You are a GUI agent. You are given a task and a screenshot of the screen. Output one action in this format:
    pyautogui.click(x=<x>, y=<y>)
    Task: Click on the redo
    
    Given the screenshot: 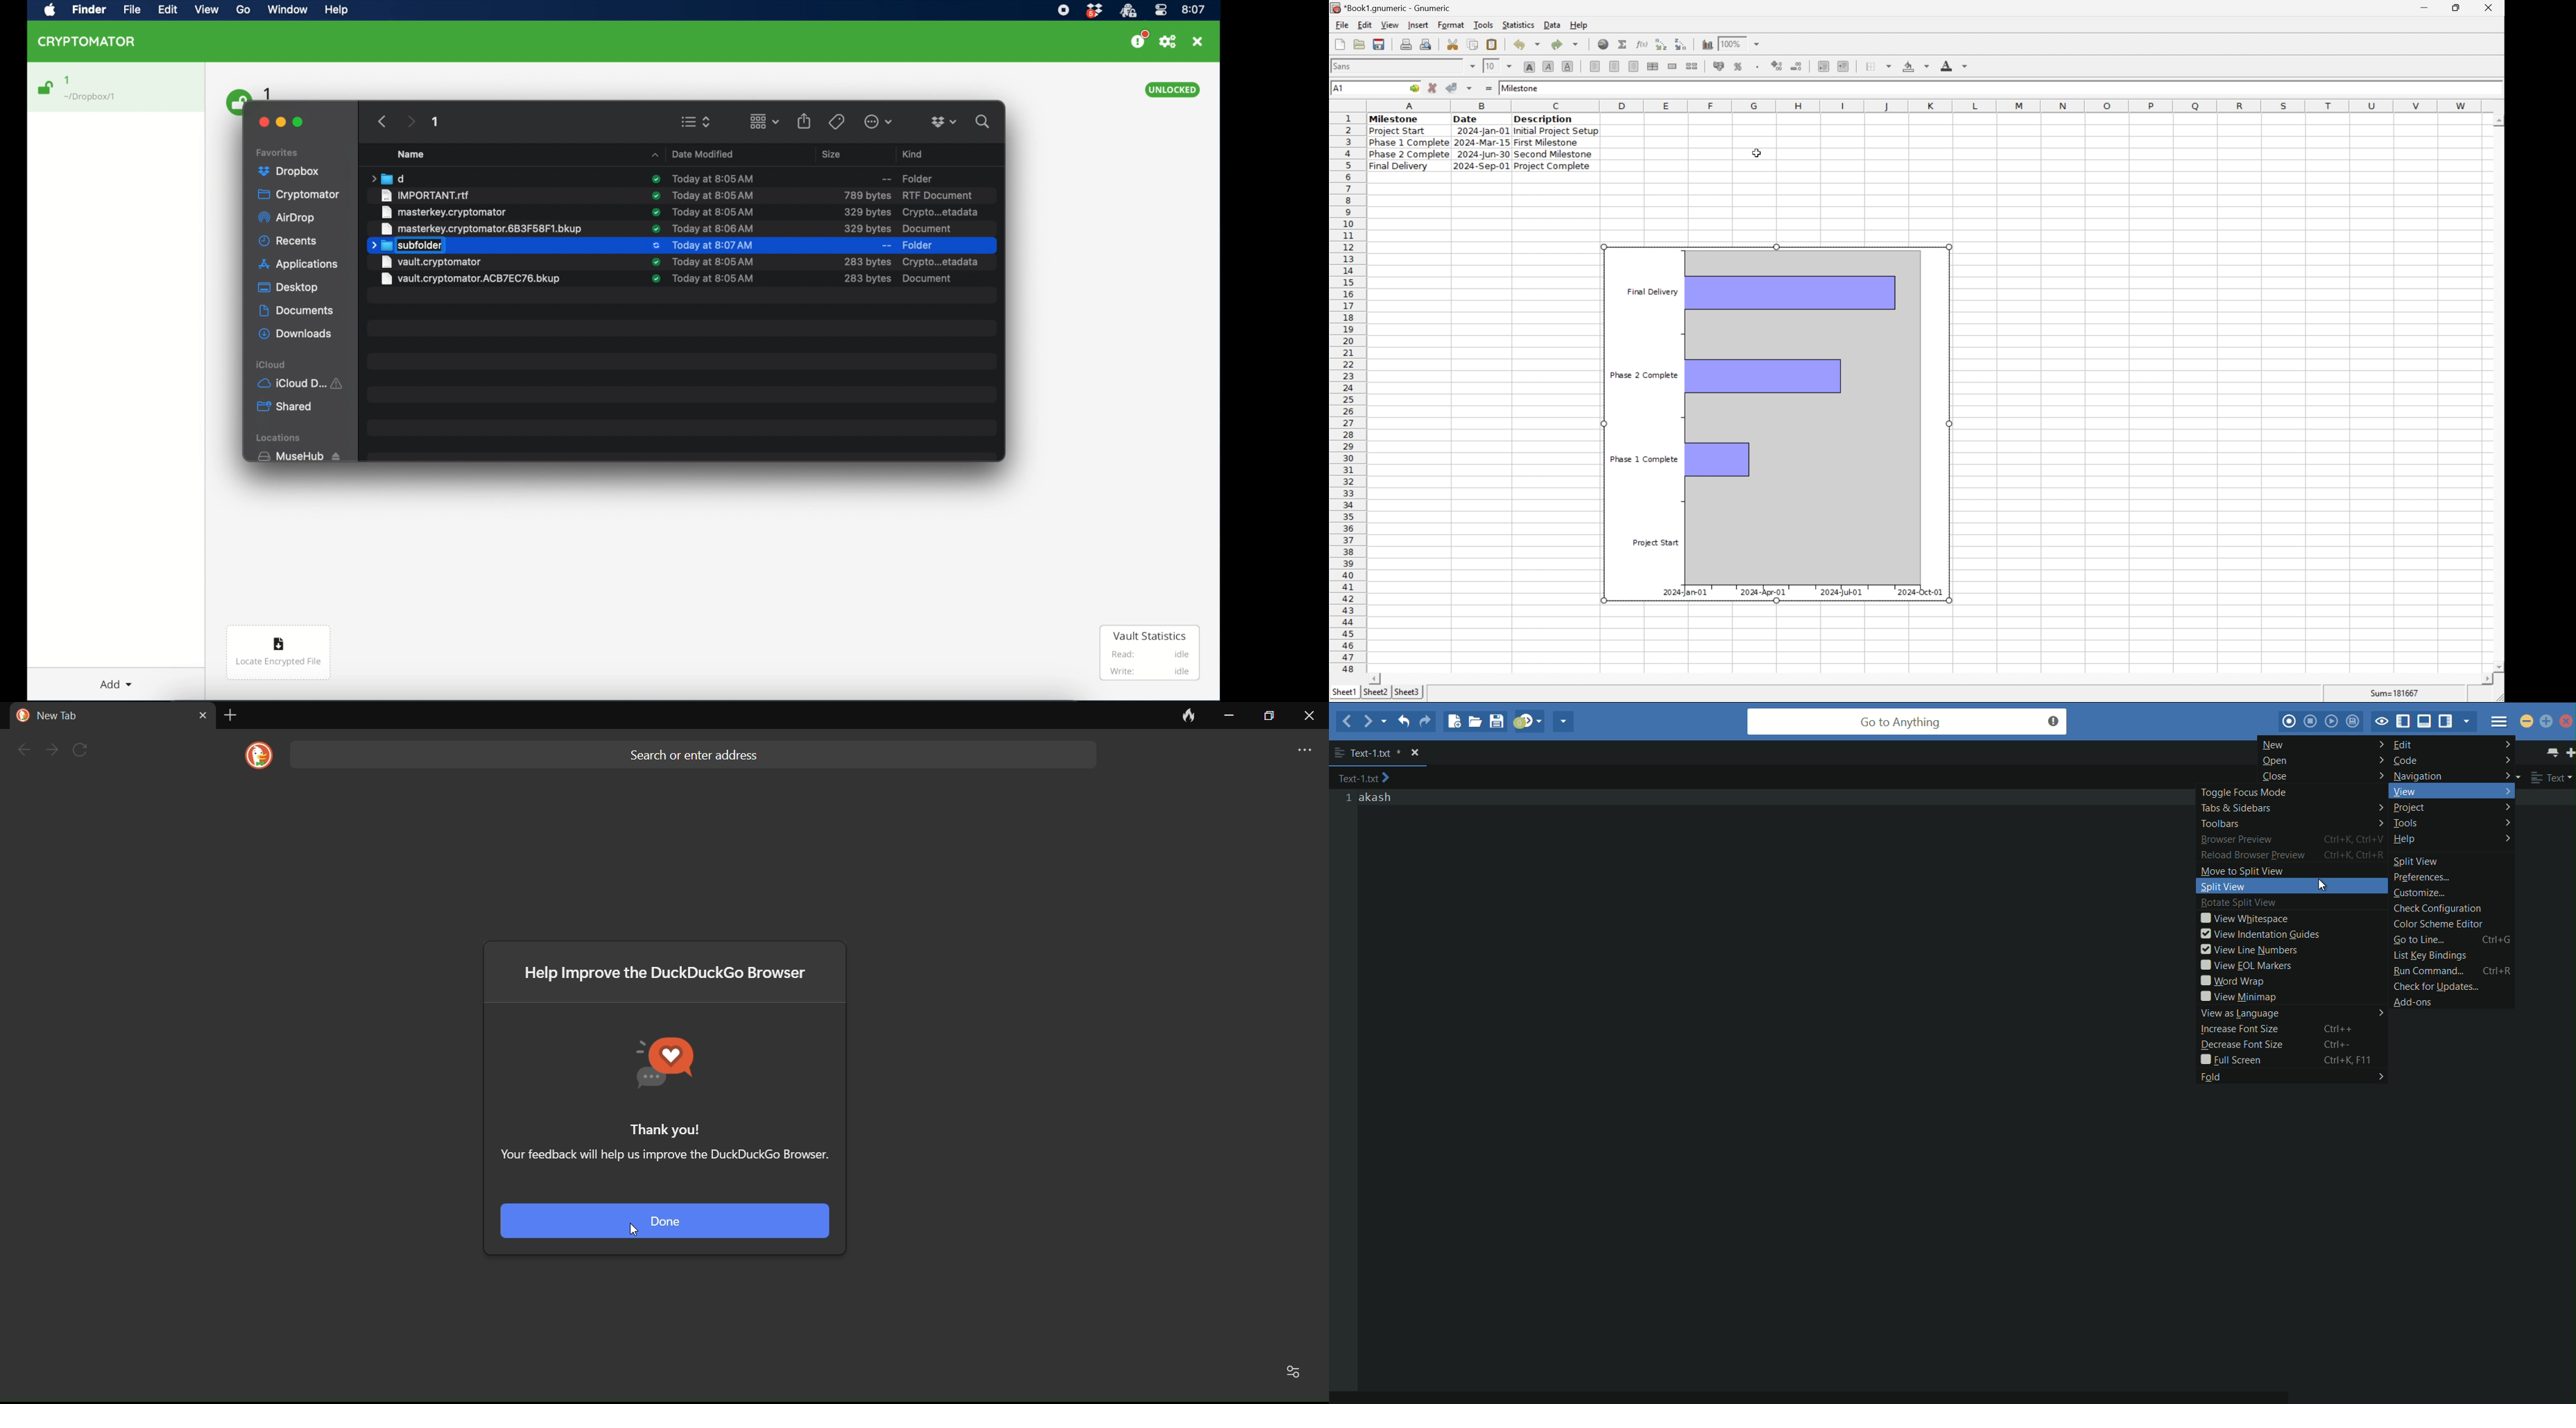 What is the action you would take?
    pyautogui.click(x=1425, y=722)
    